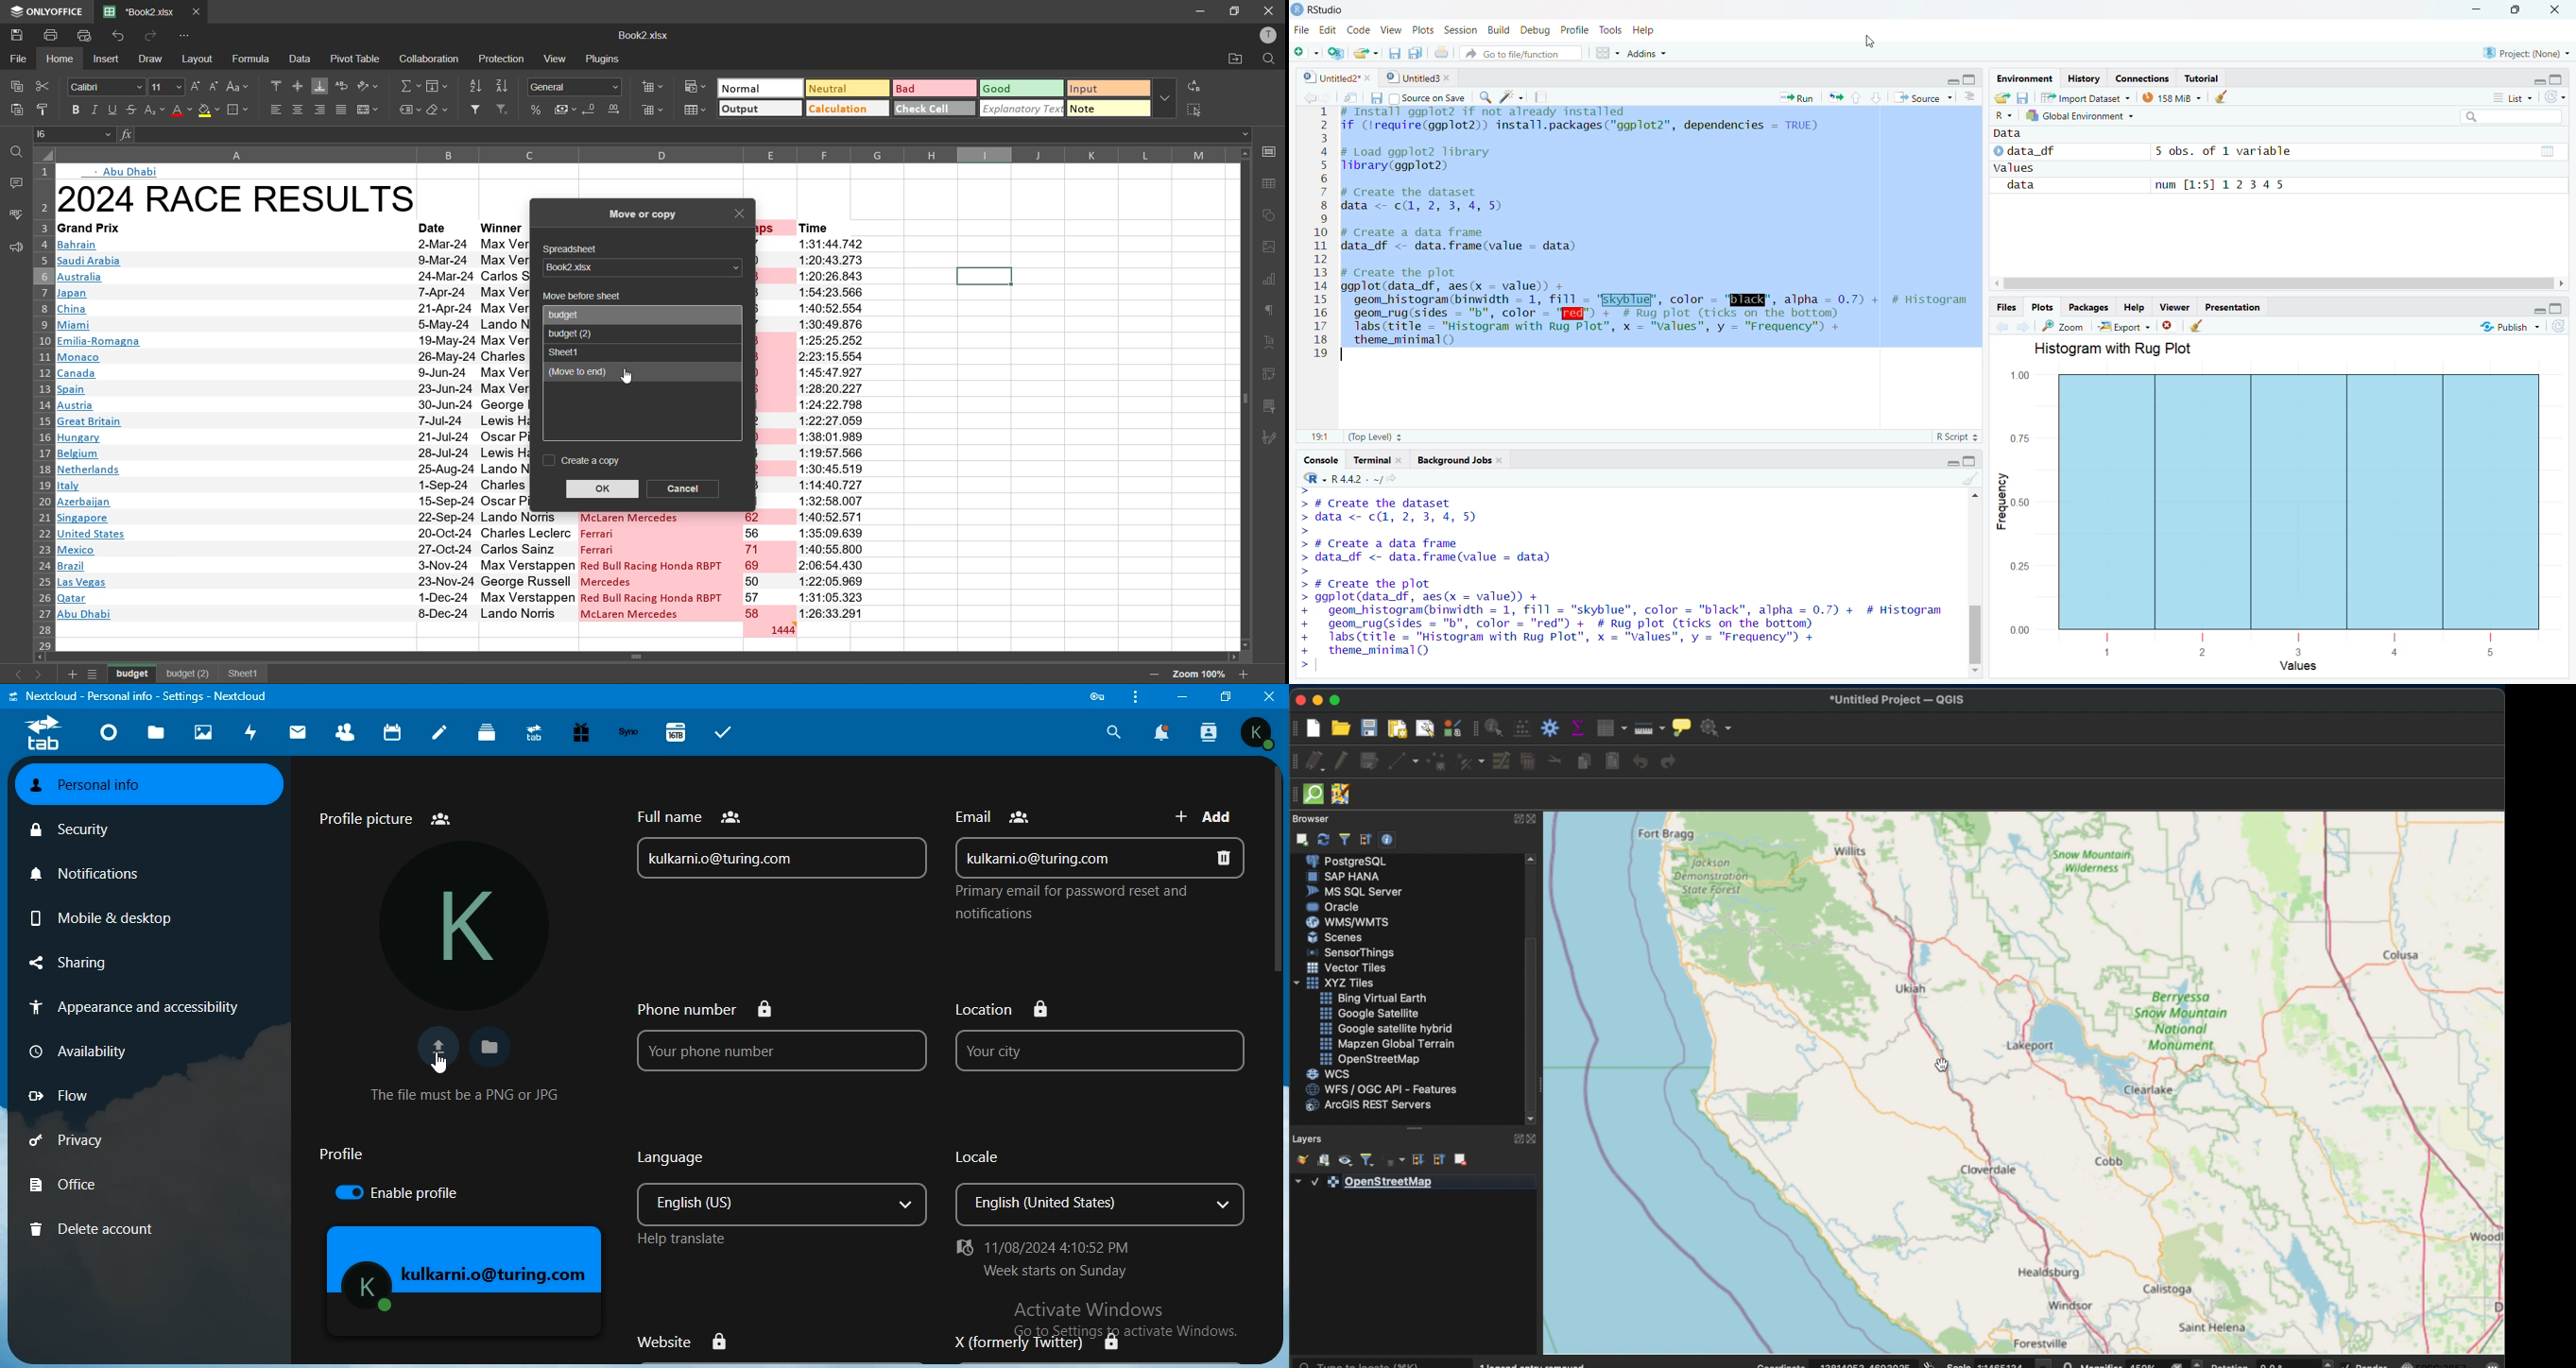 This screenshot has height=1372, width=2576. What do you see at coordinates (1209, 814) in the screenshot?
I see `add` at bounding box center [1209, 814].